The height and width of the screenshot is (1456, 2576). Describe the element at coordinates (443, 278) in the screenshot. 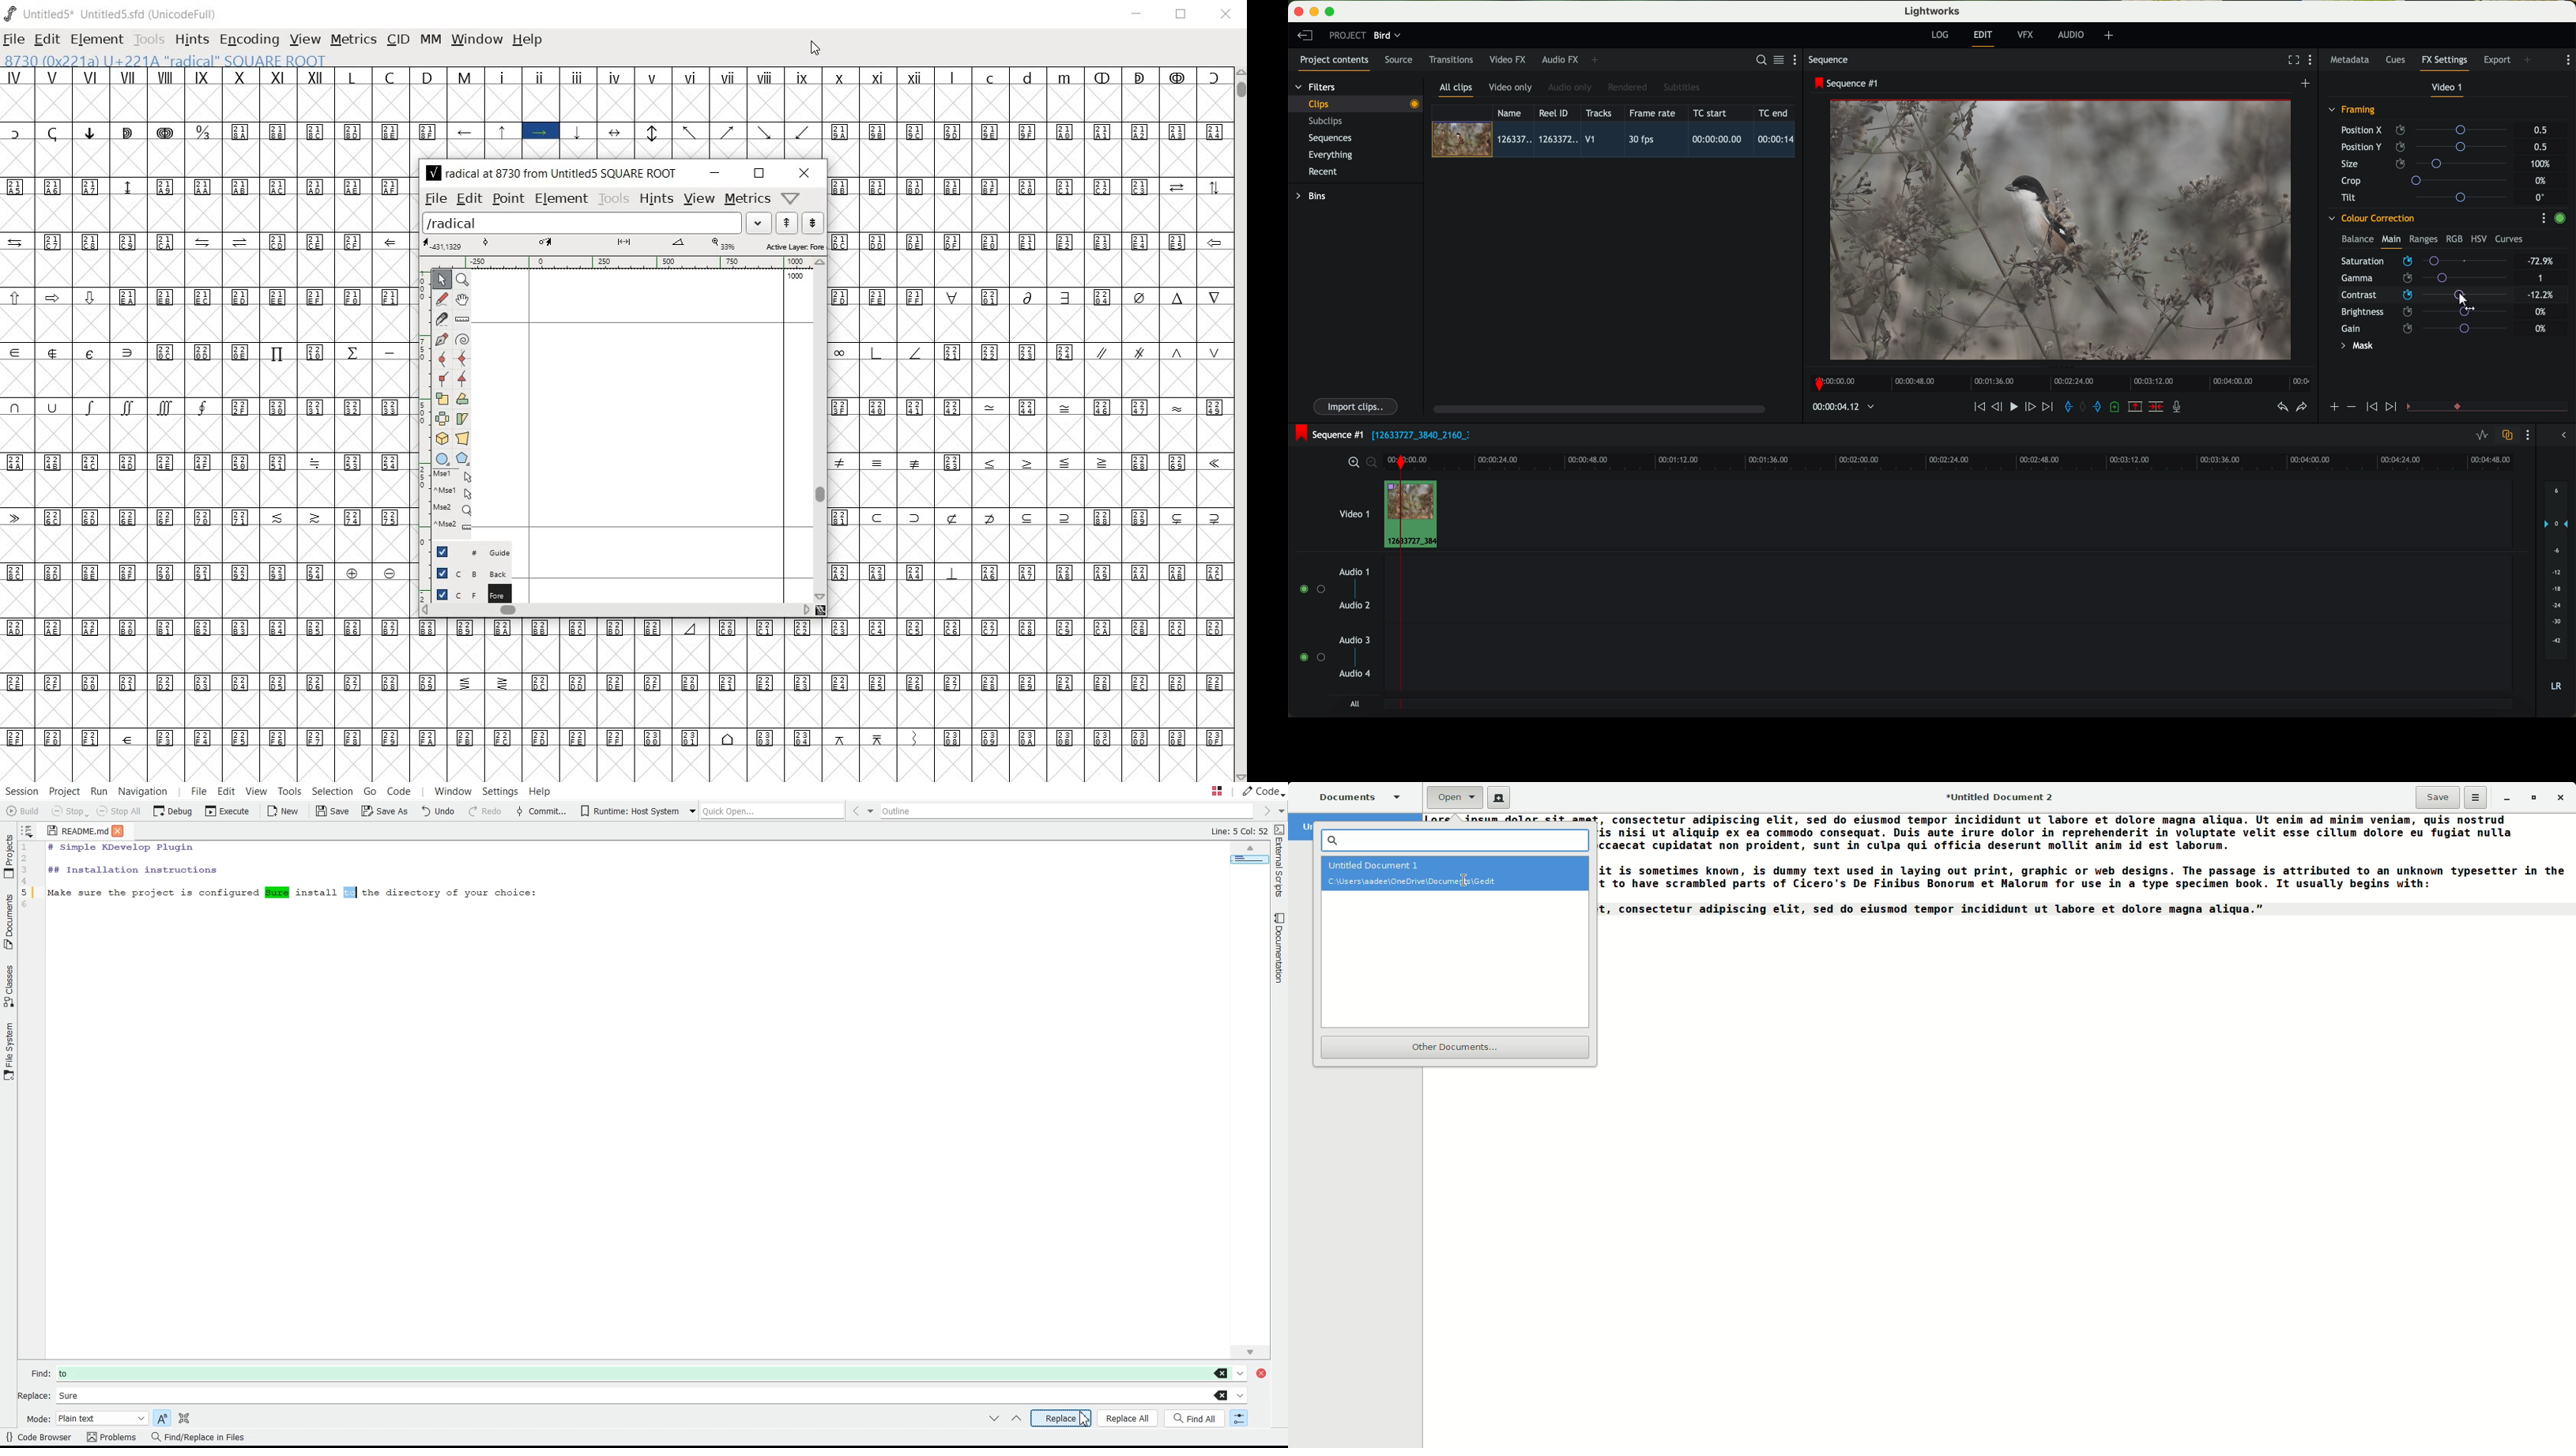

I see `pointer` at that location.